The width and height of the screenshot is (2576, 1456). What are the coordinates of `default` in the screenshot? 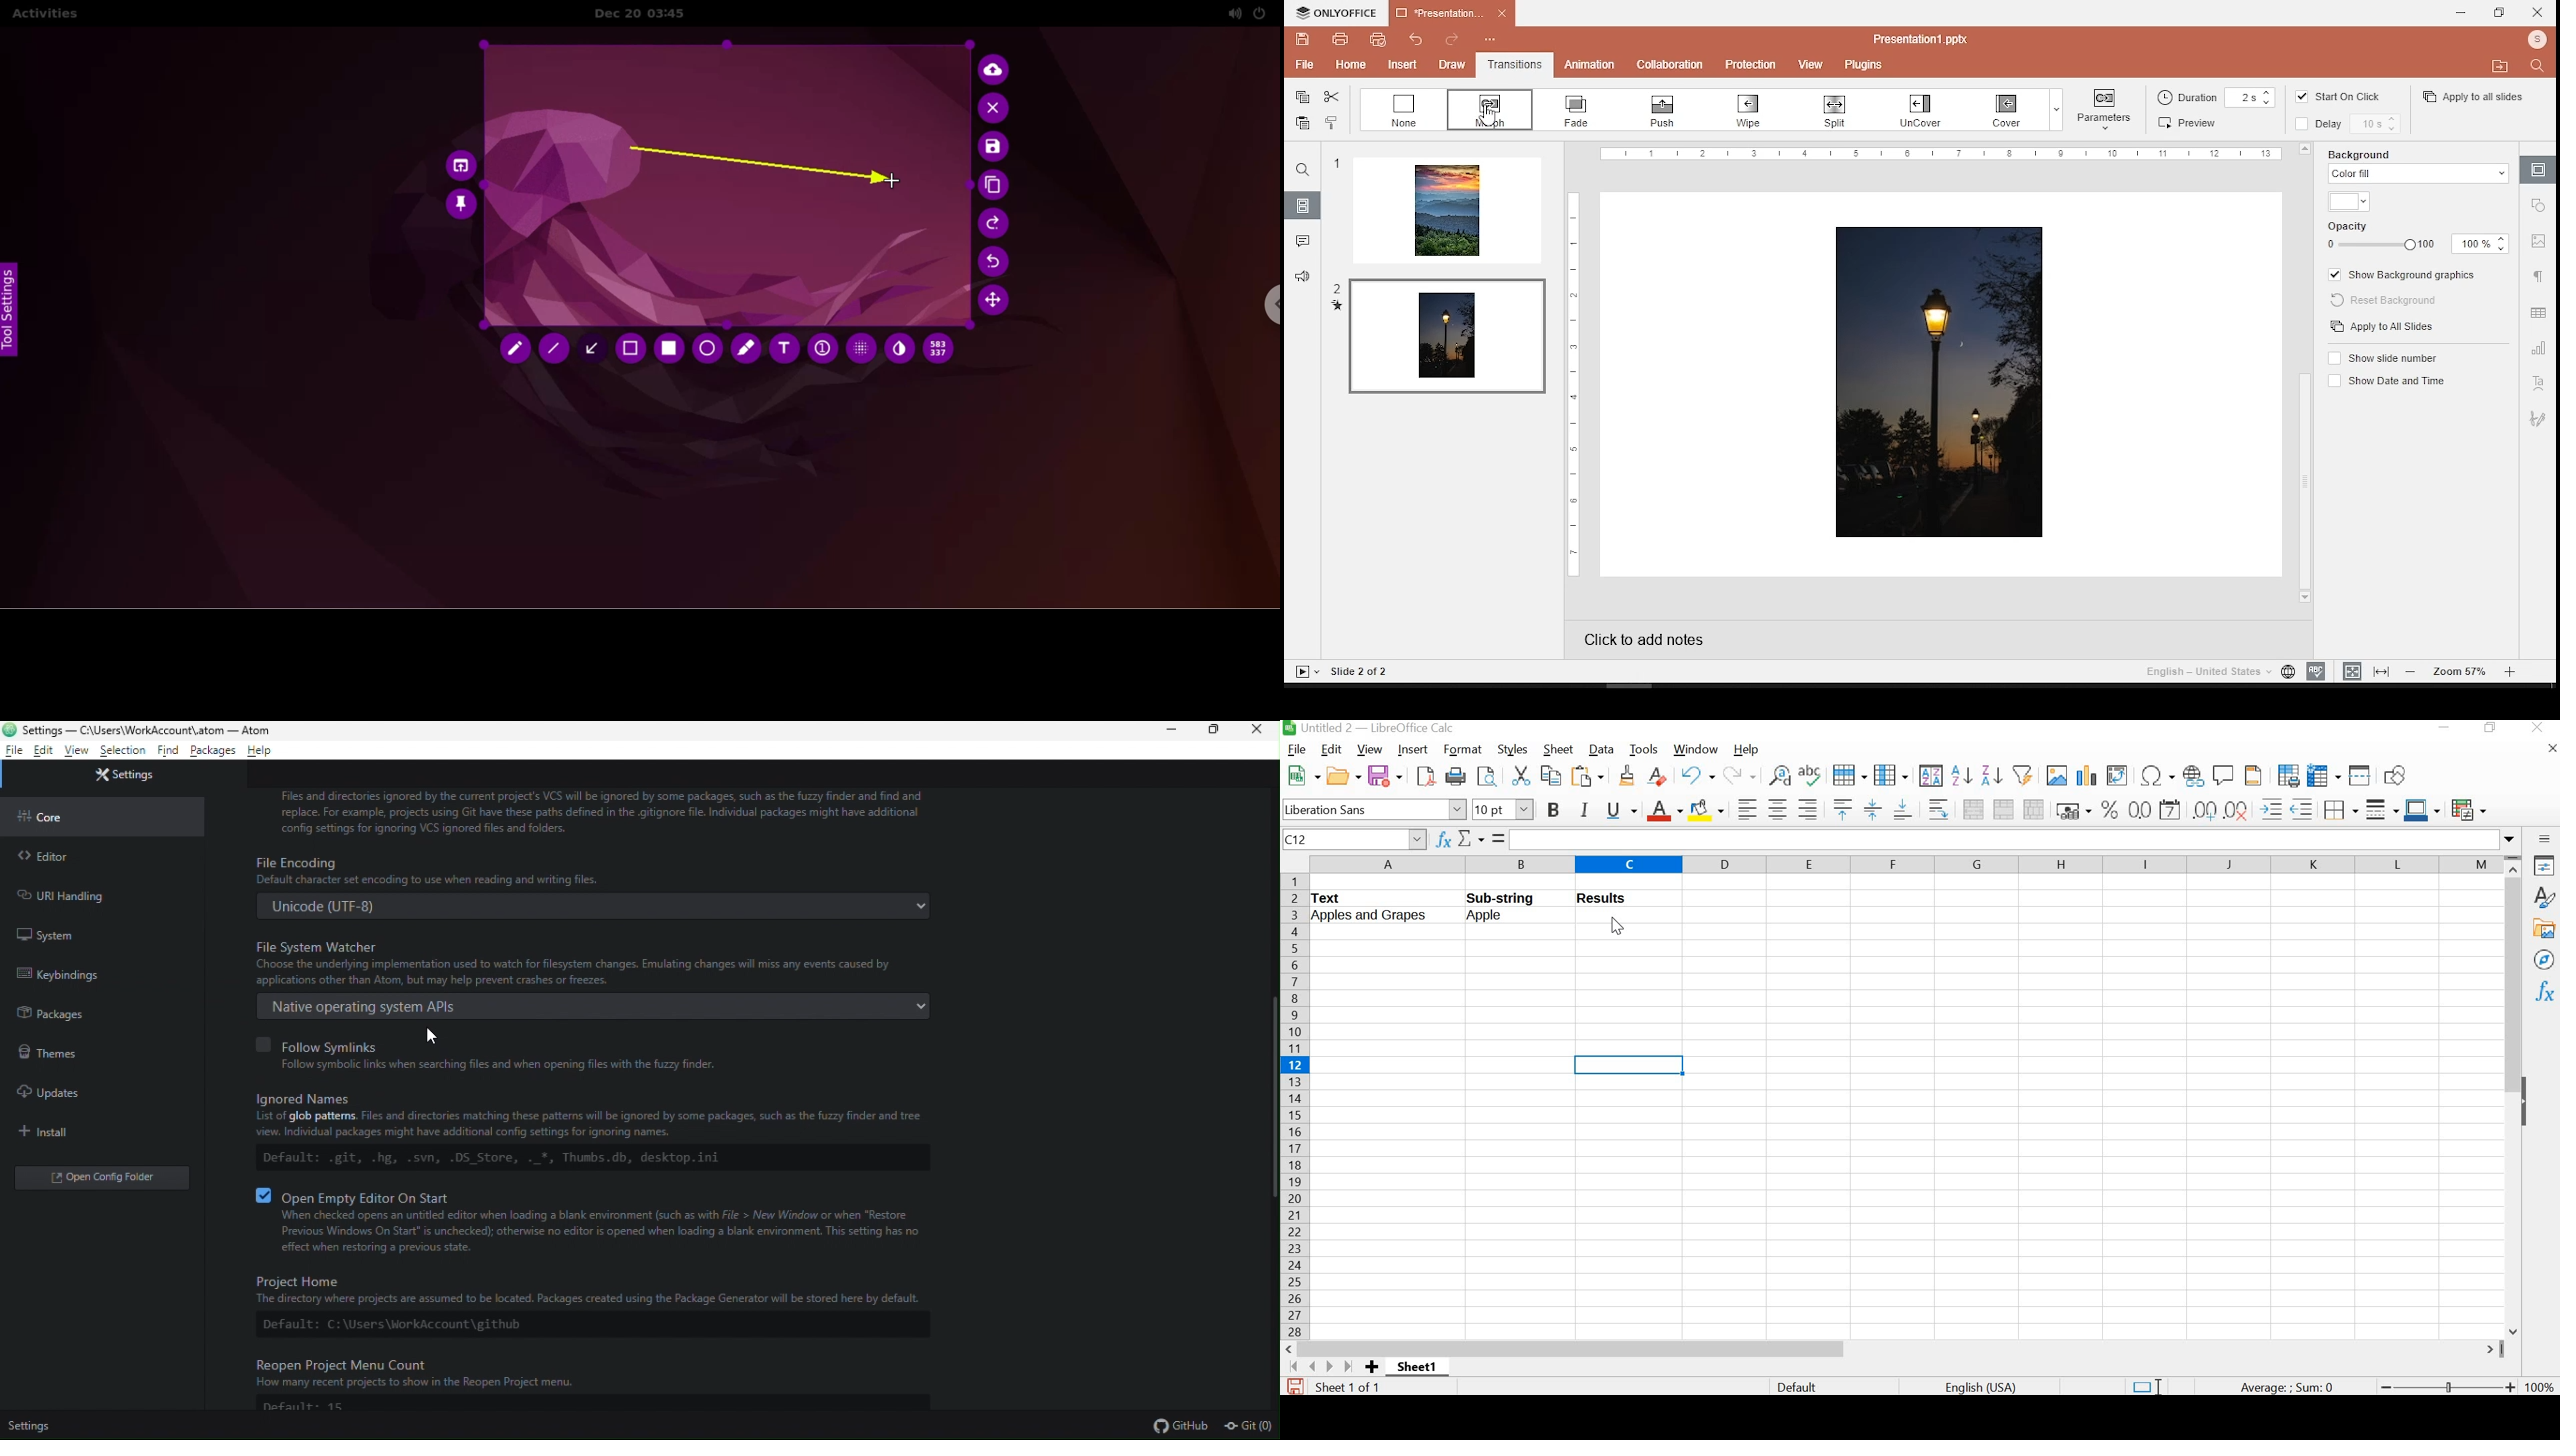 It's located at (1801, 1386).